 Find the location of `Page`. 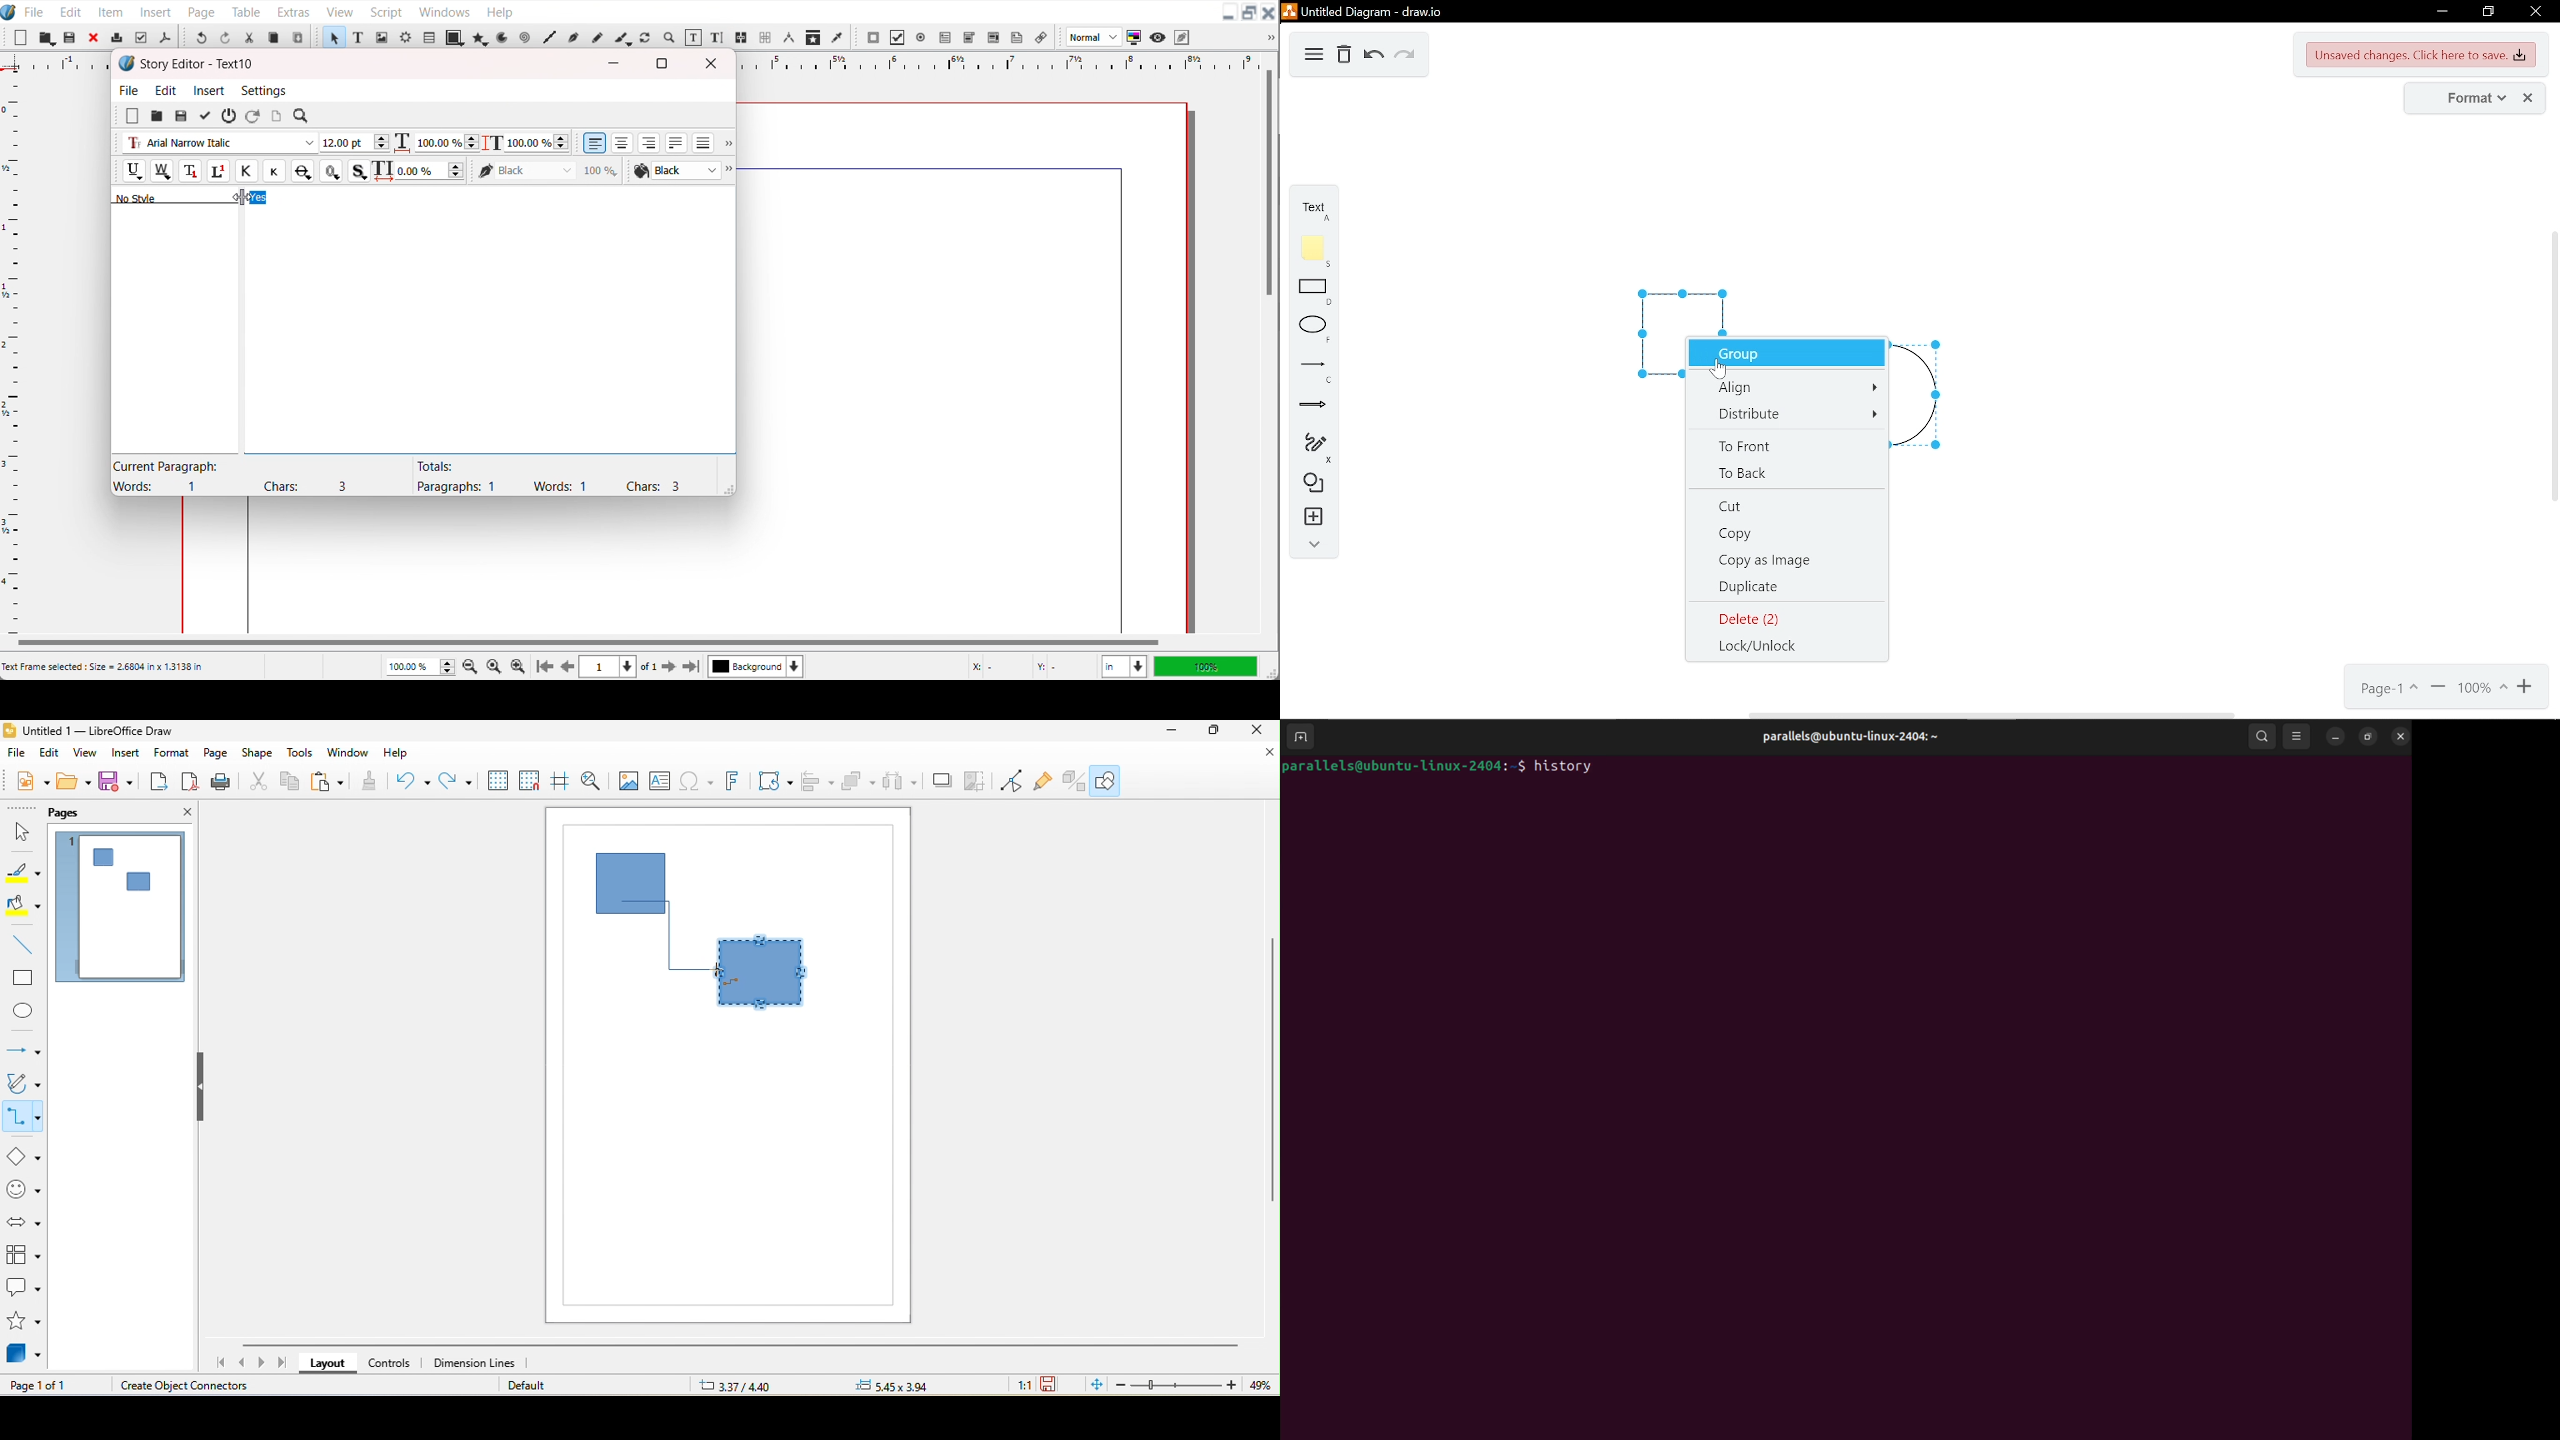

Page is located at coordinates (201, 11).